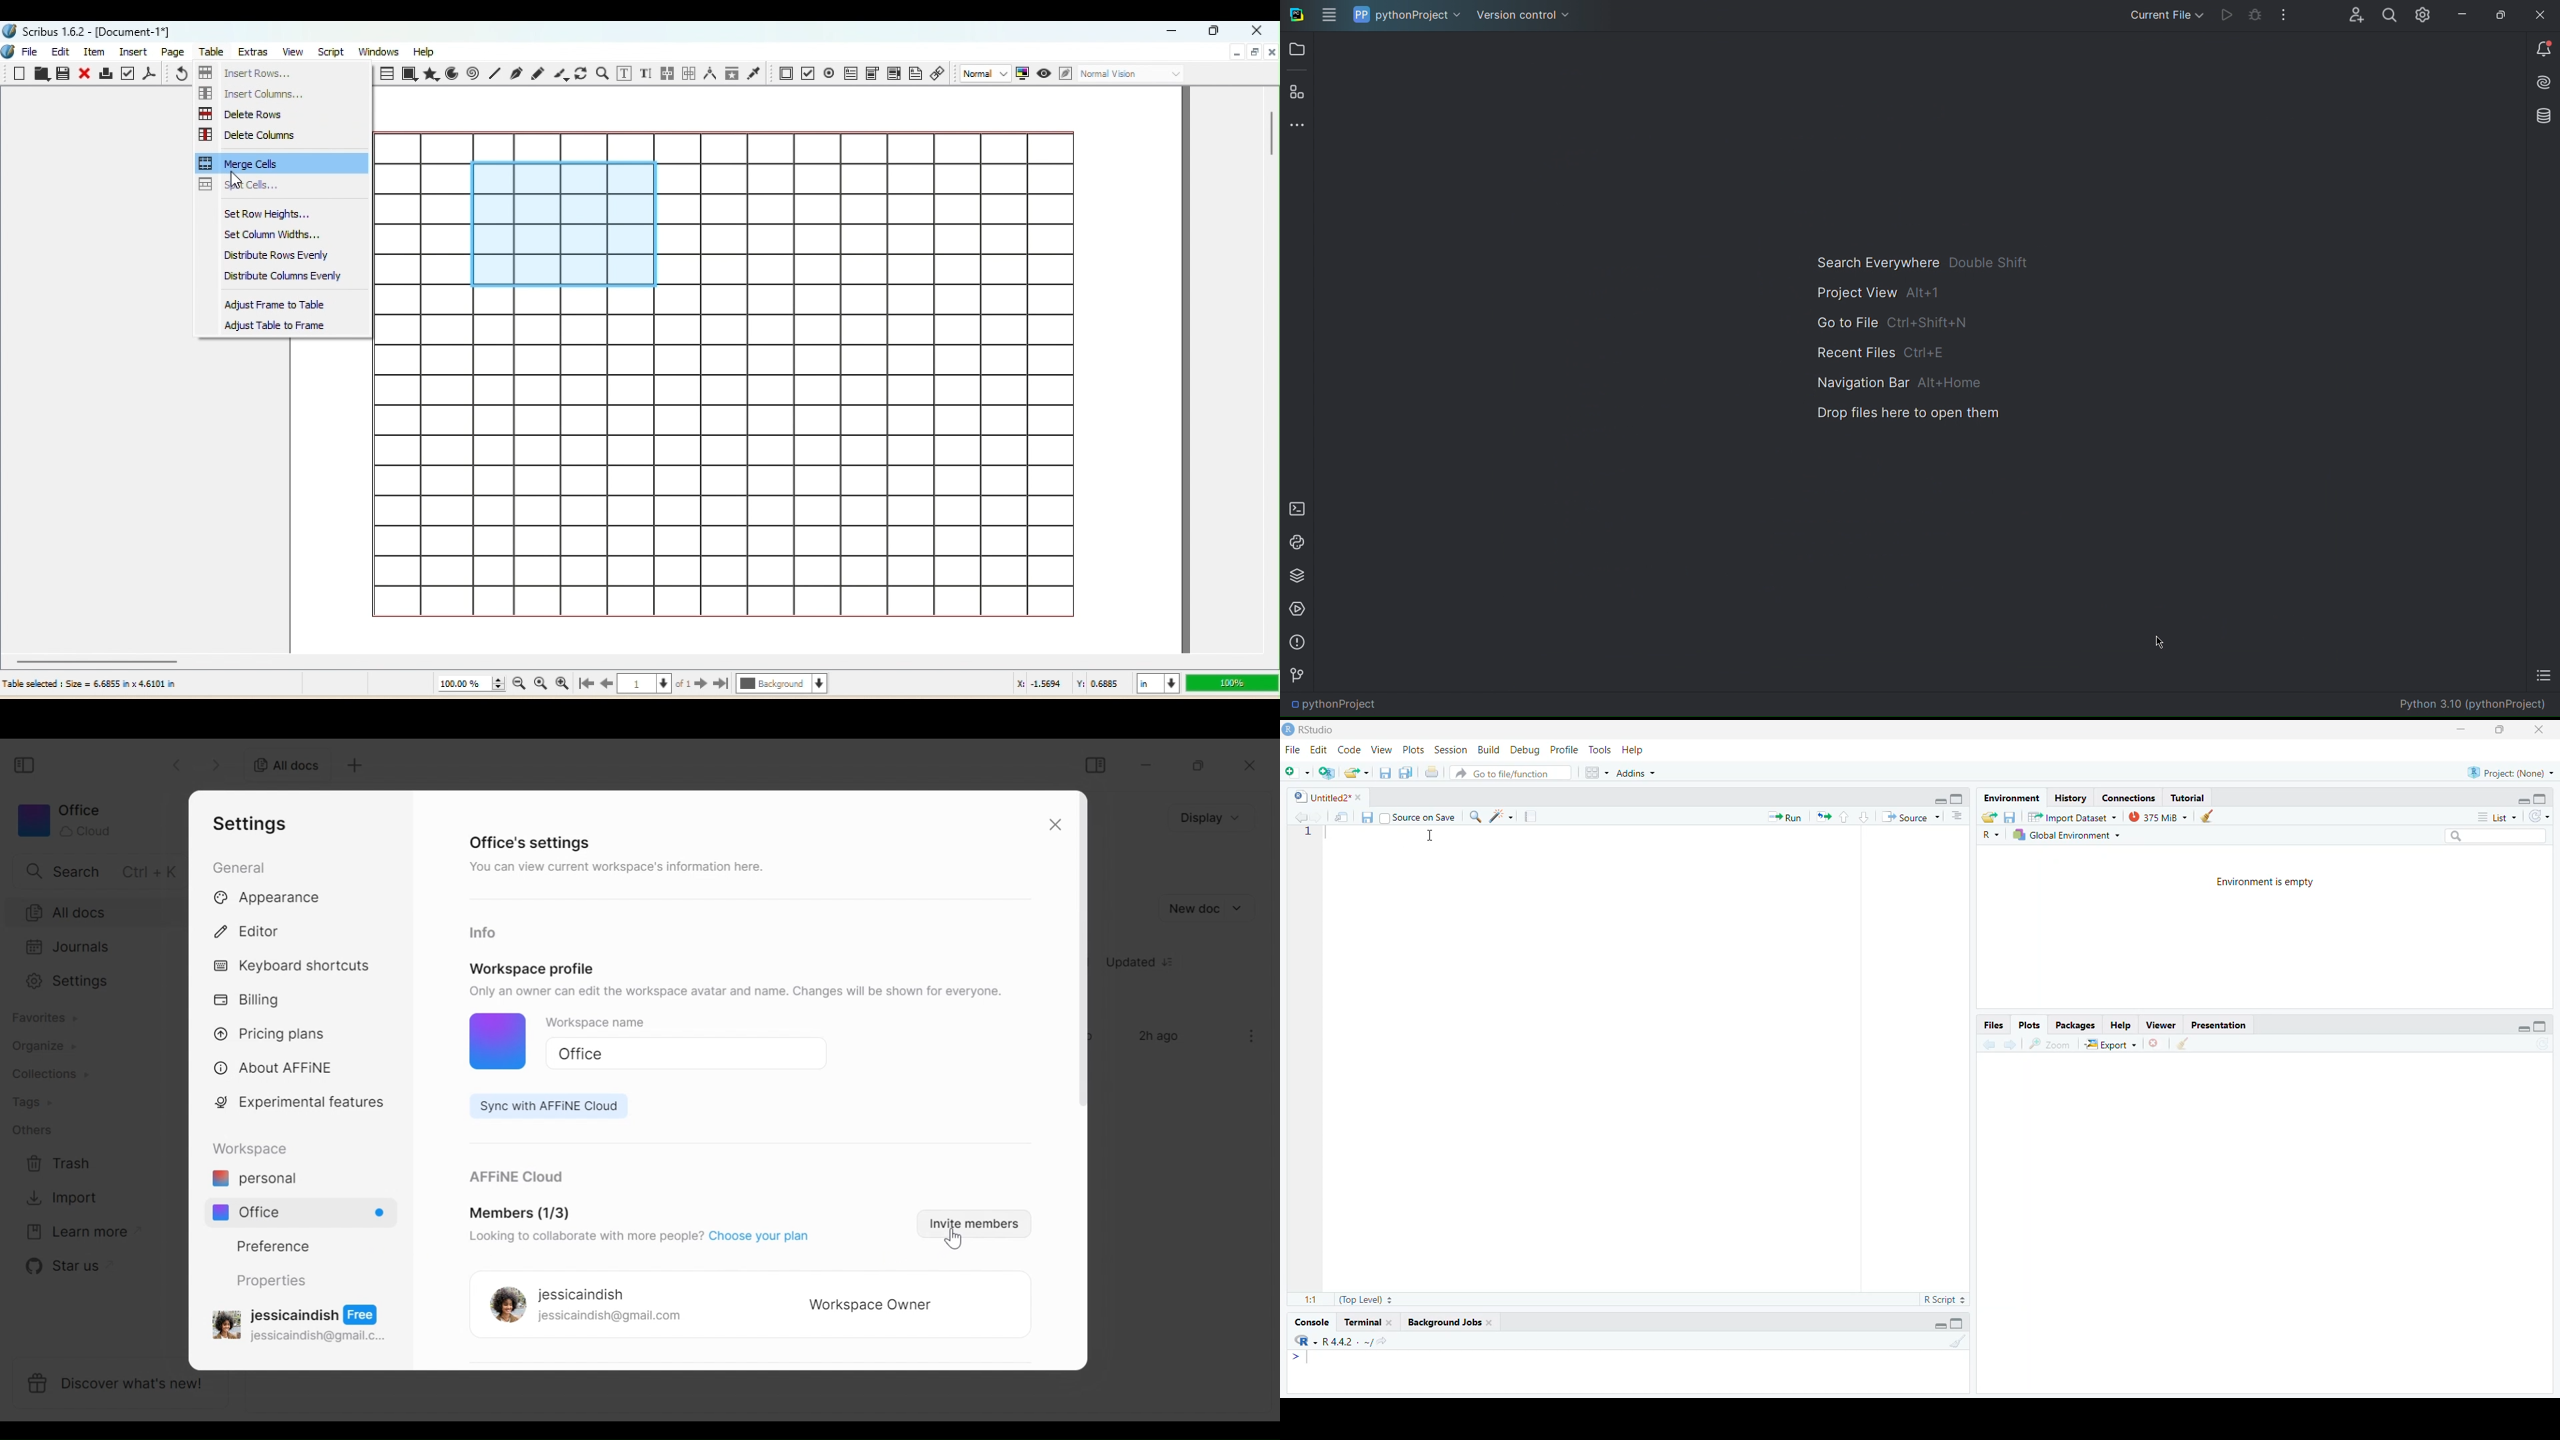  Describe the element at coordinates (2162, 1025) in the screenshot. I see `viewer` at that location.